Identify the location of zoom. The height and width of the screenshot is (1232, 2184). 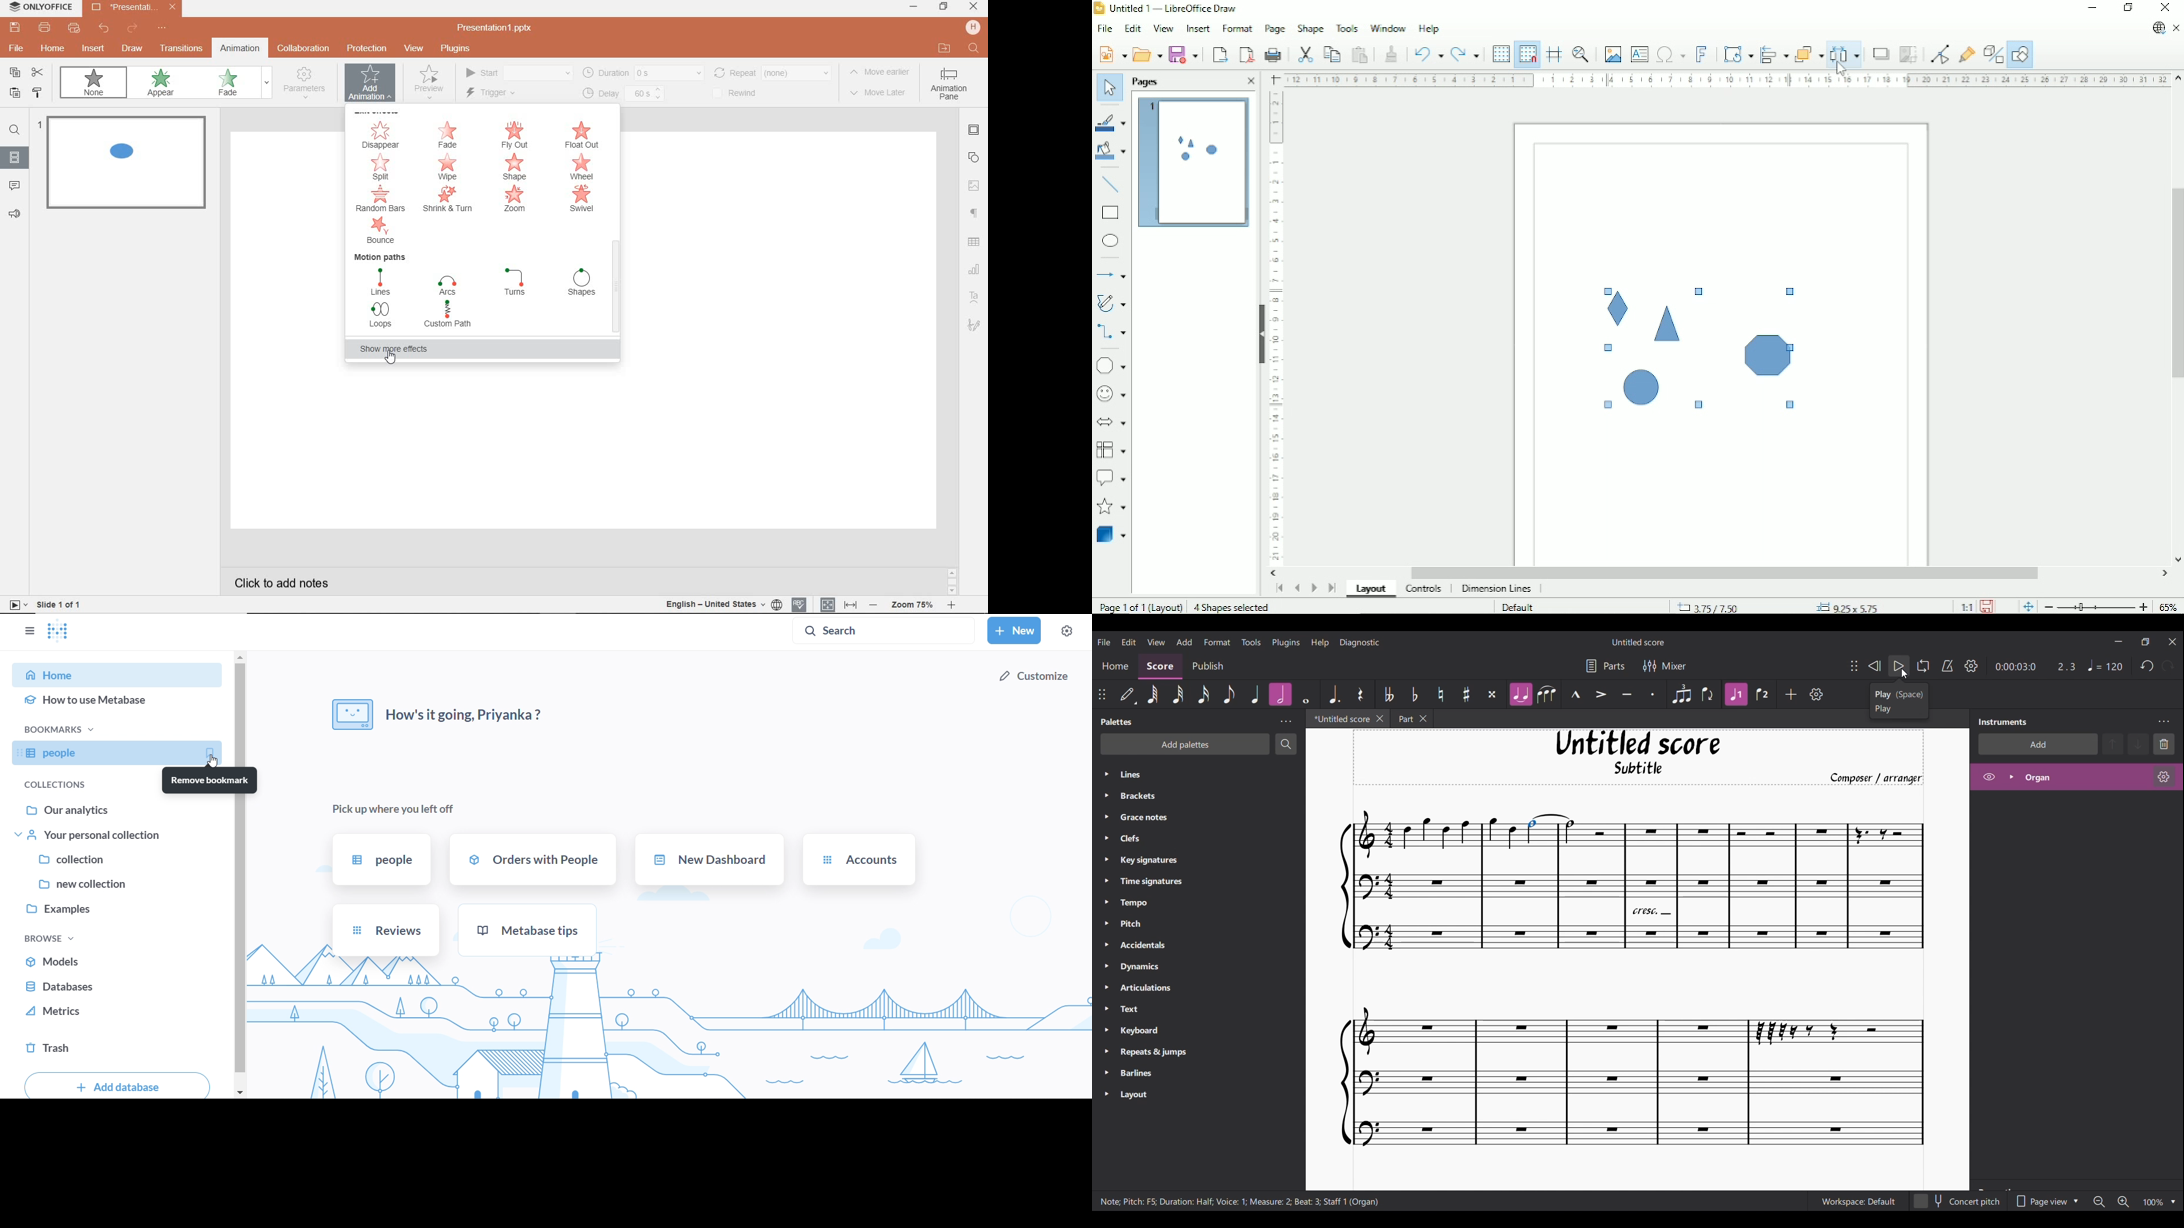
(914, 603).